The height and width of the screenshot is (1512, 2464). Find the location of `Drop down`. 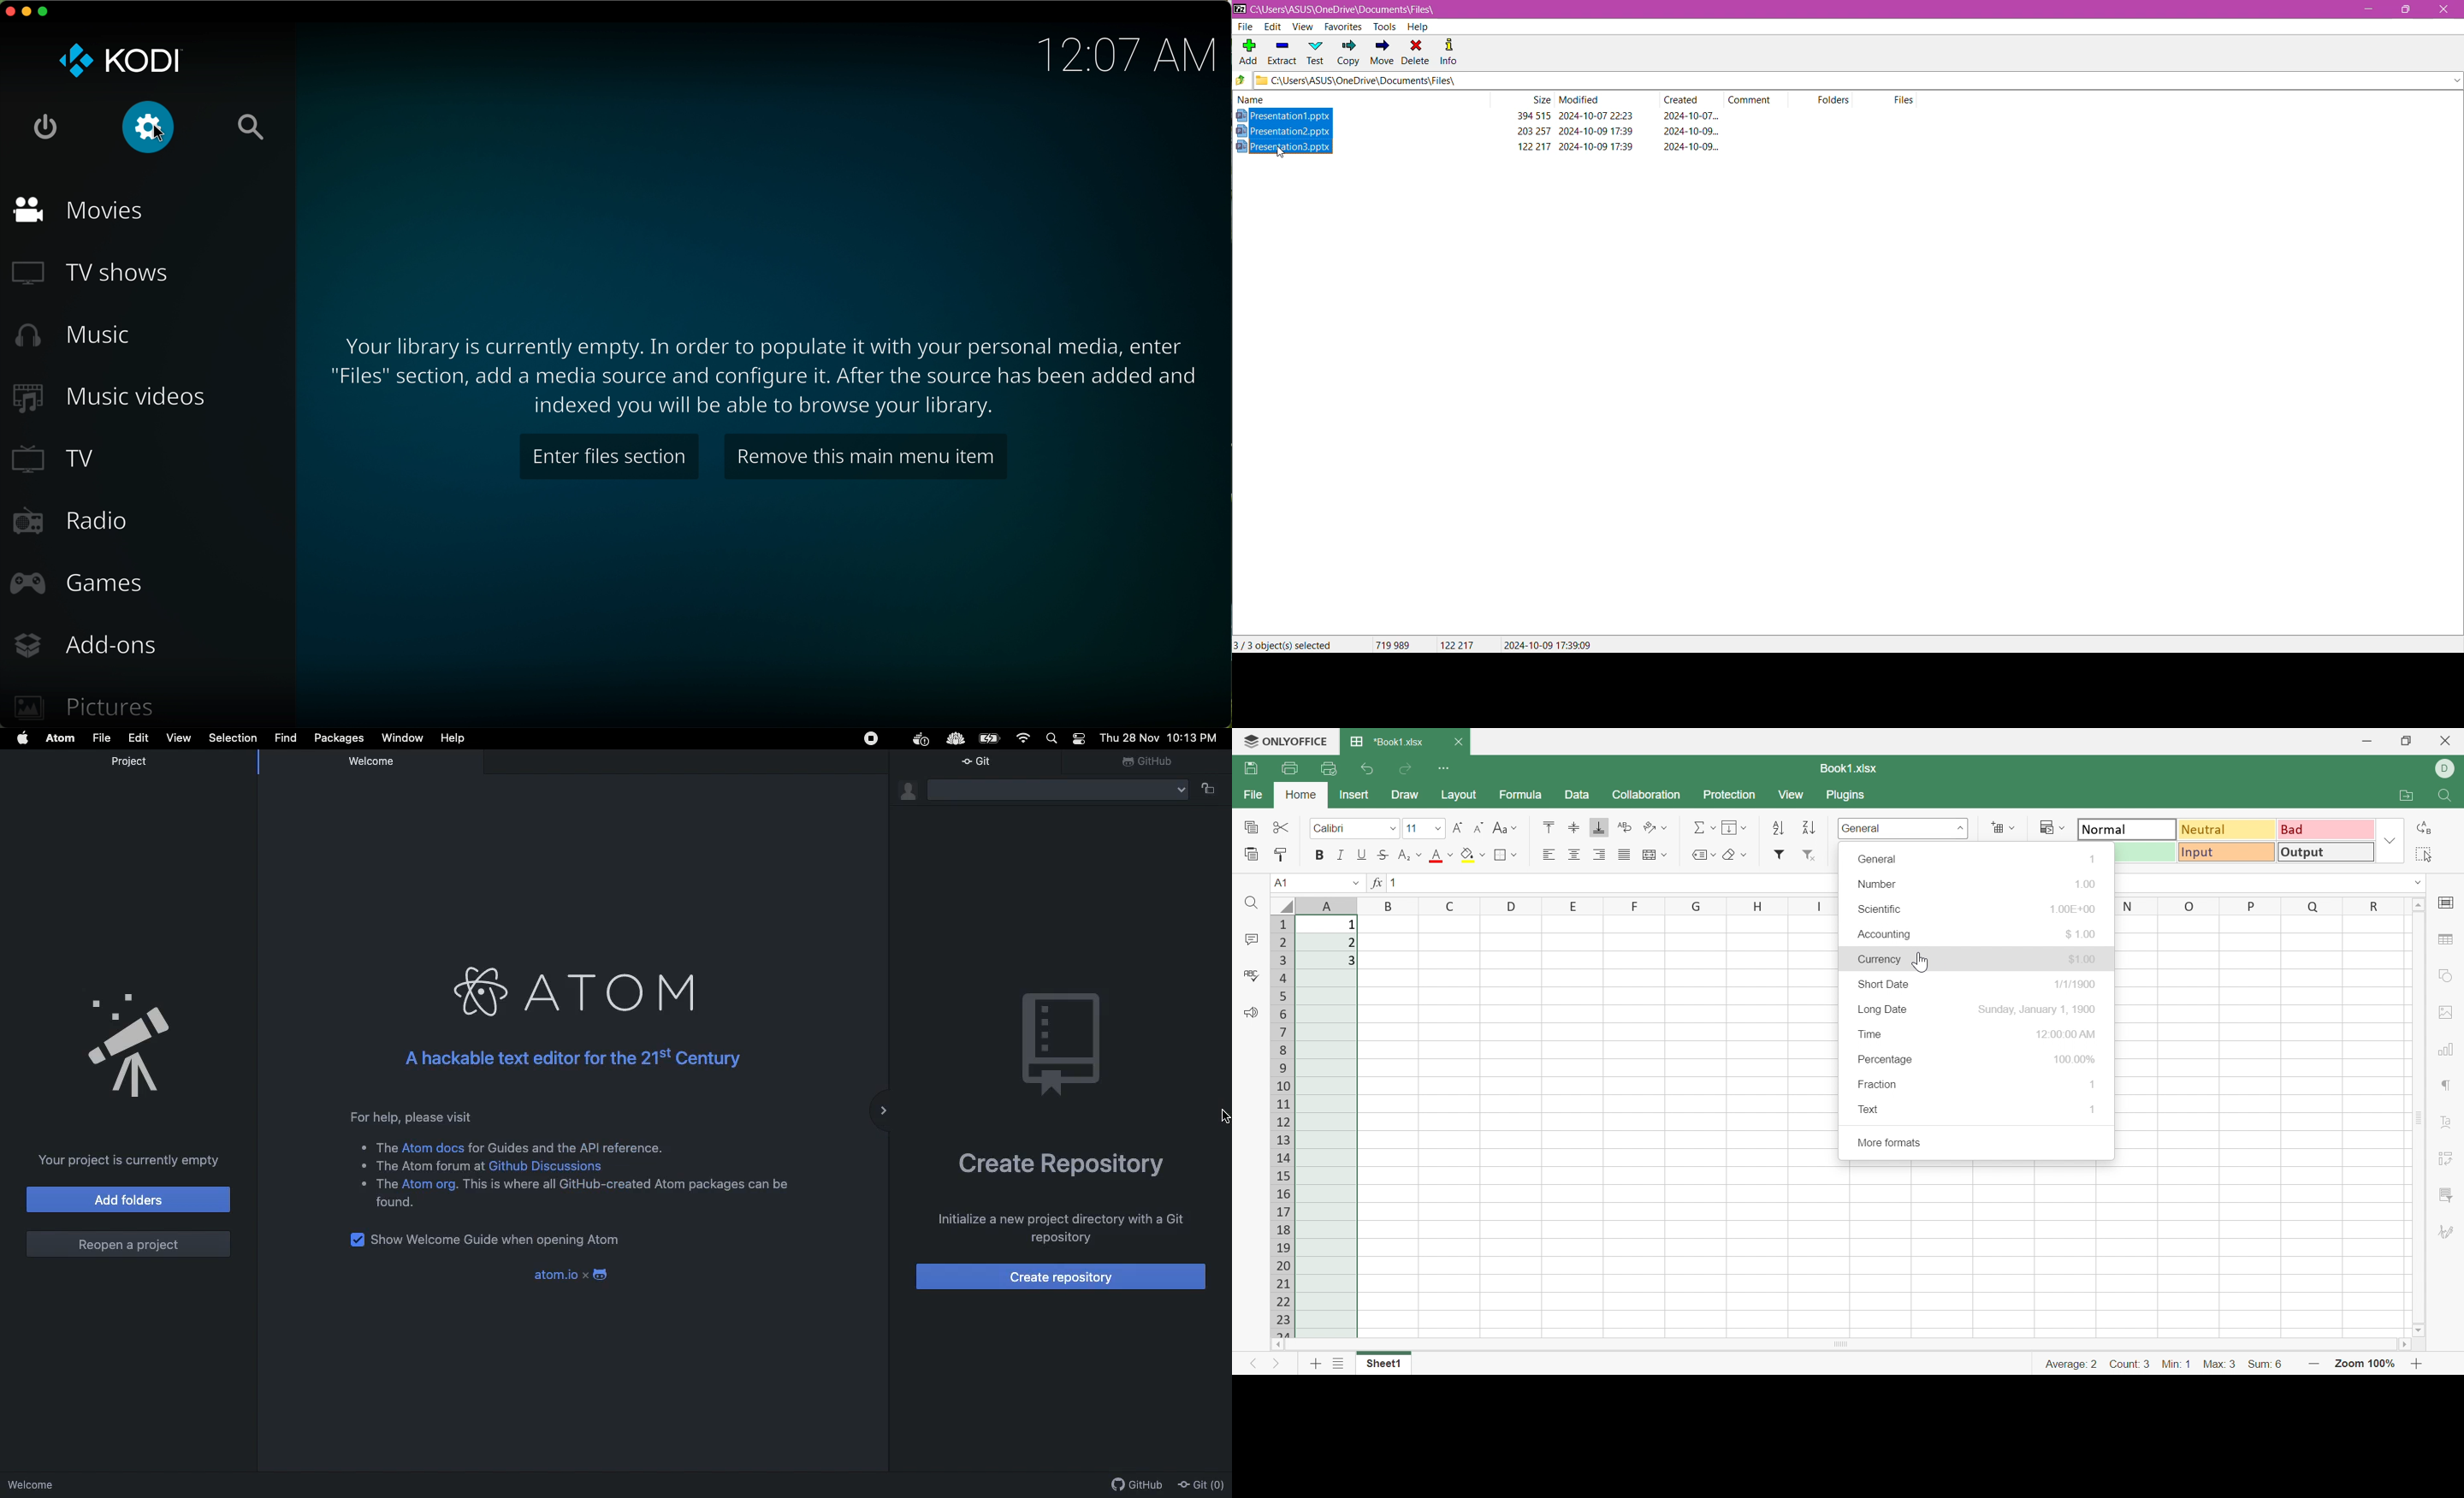

Drop down is located at coordinates (2391, 840).